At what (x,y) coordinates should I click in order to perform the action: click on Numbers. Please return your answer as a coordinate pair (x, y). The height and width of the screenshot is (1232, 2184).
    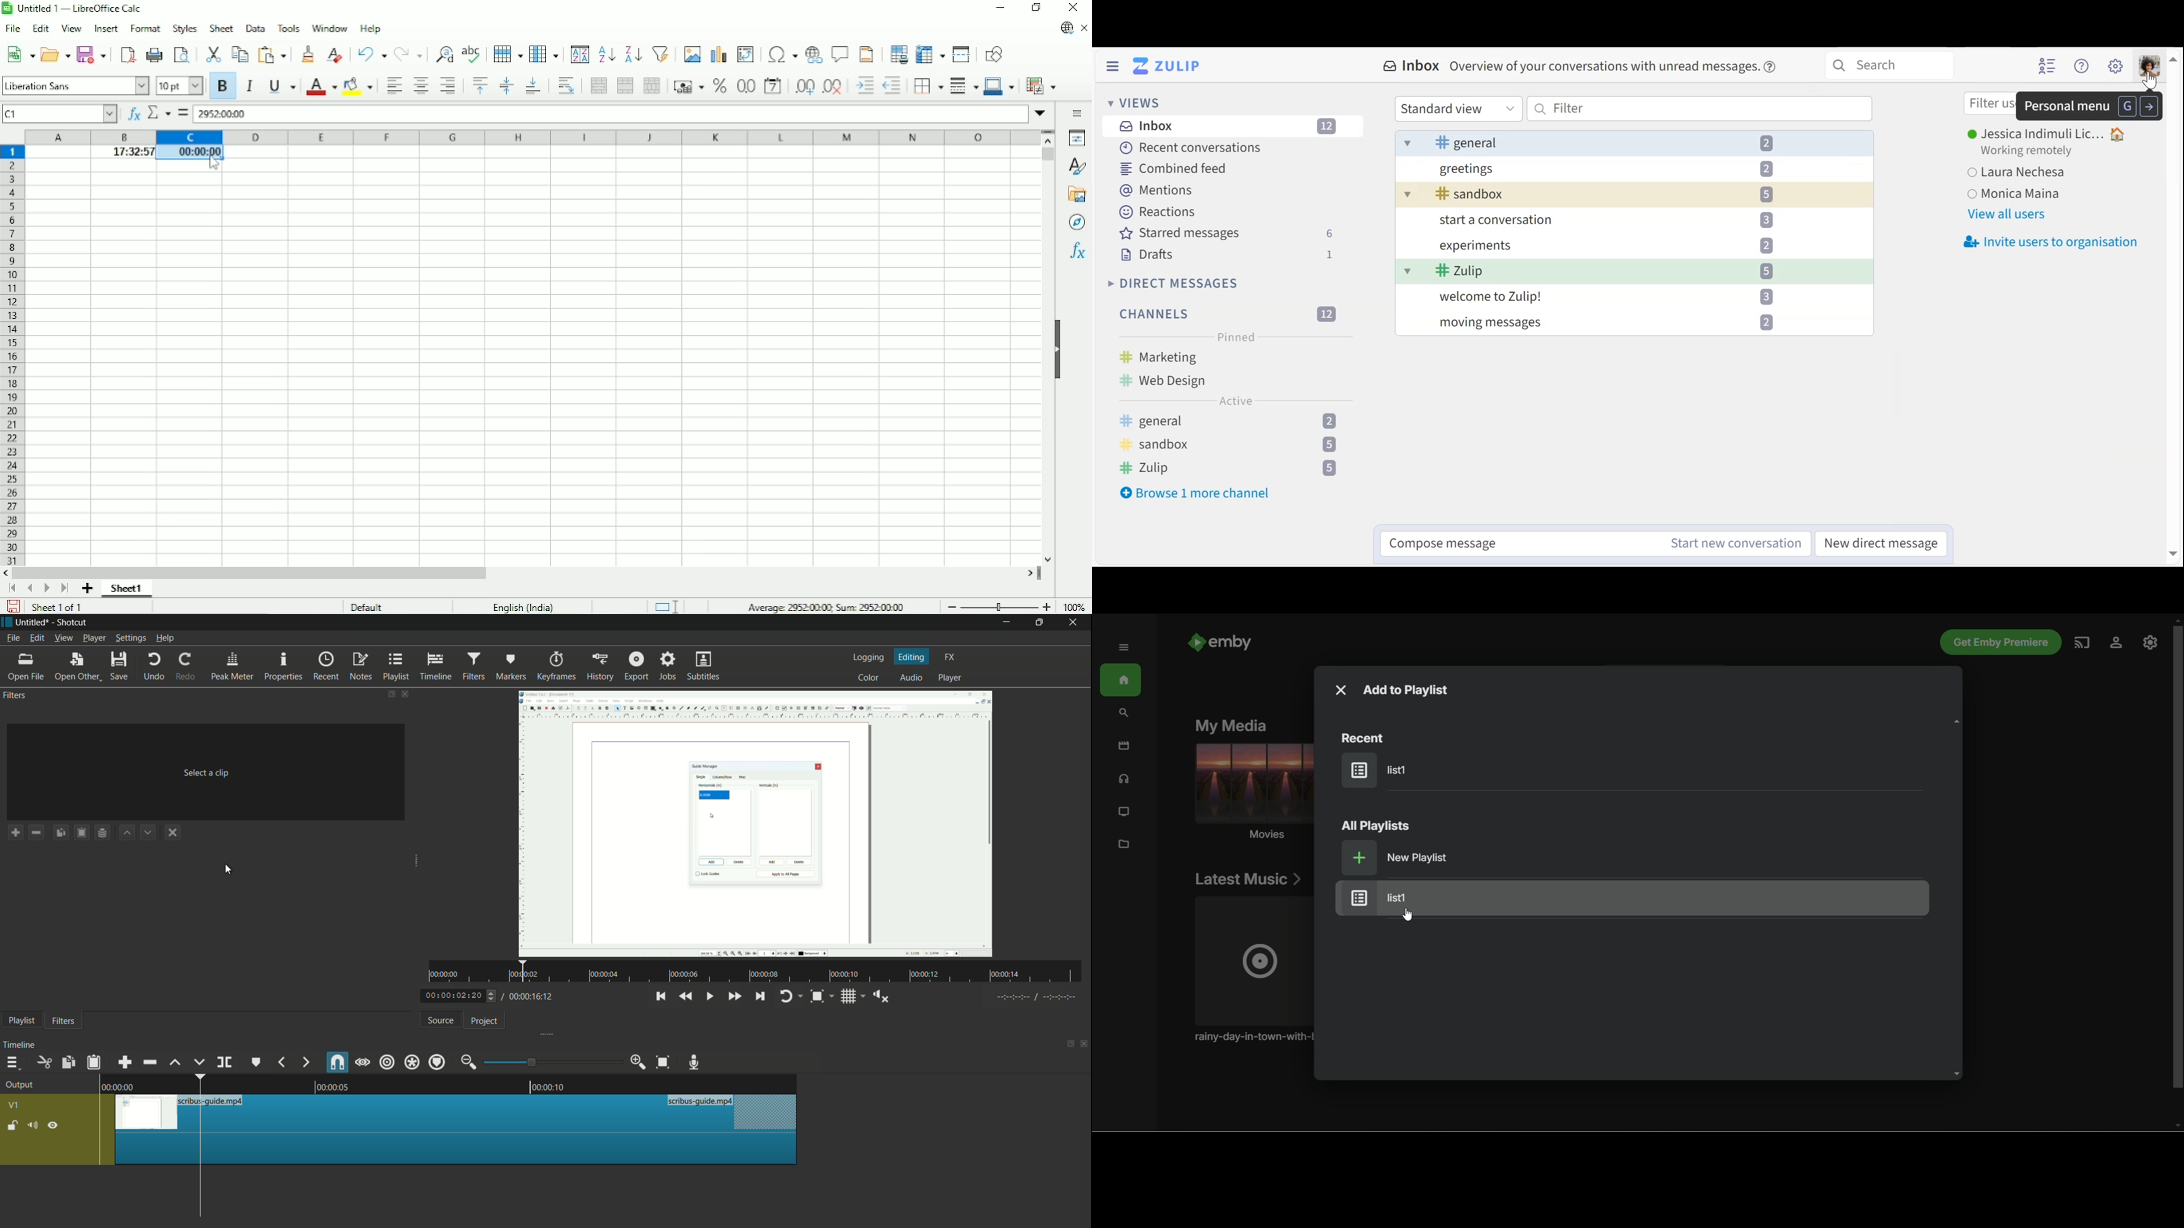
    Looking at the image, I should click on (223, 115).